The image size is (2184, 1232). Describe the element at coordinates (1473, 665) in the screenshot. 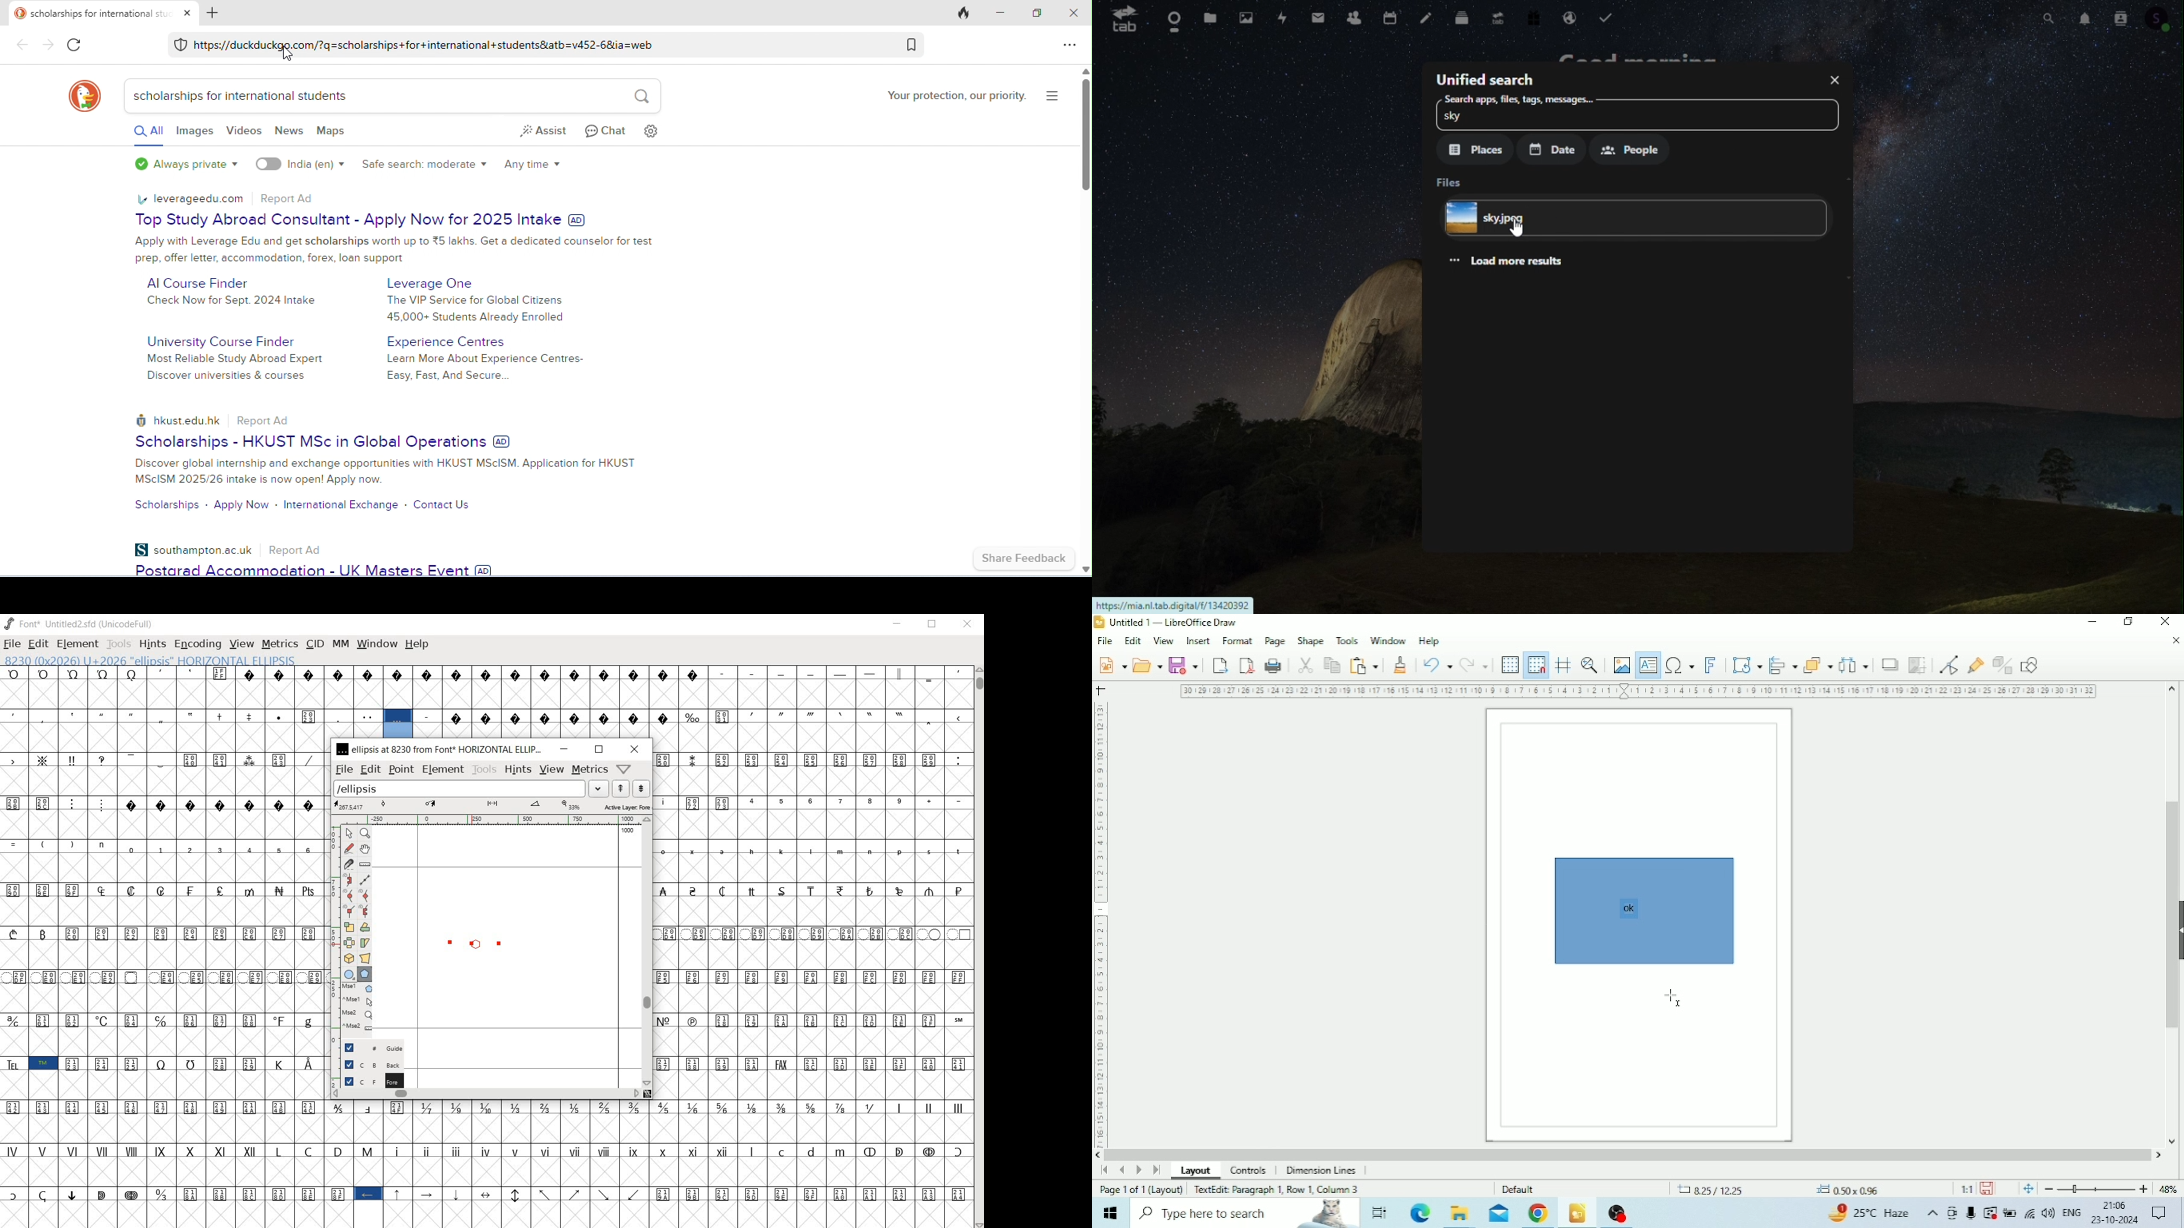

I see `Redo` at that location.